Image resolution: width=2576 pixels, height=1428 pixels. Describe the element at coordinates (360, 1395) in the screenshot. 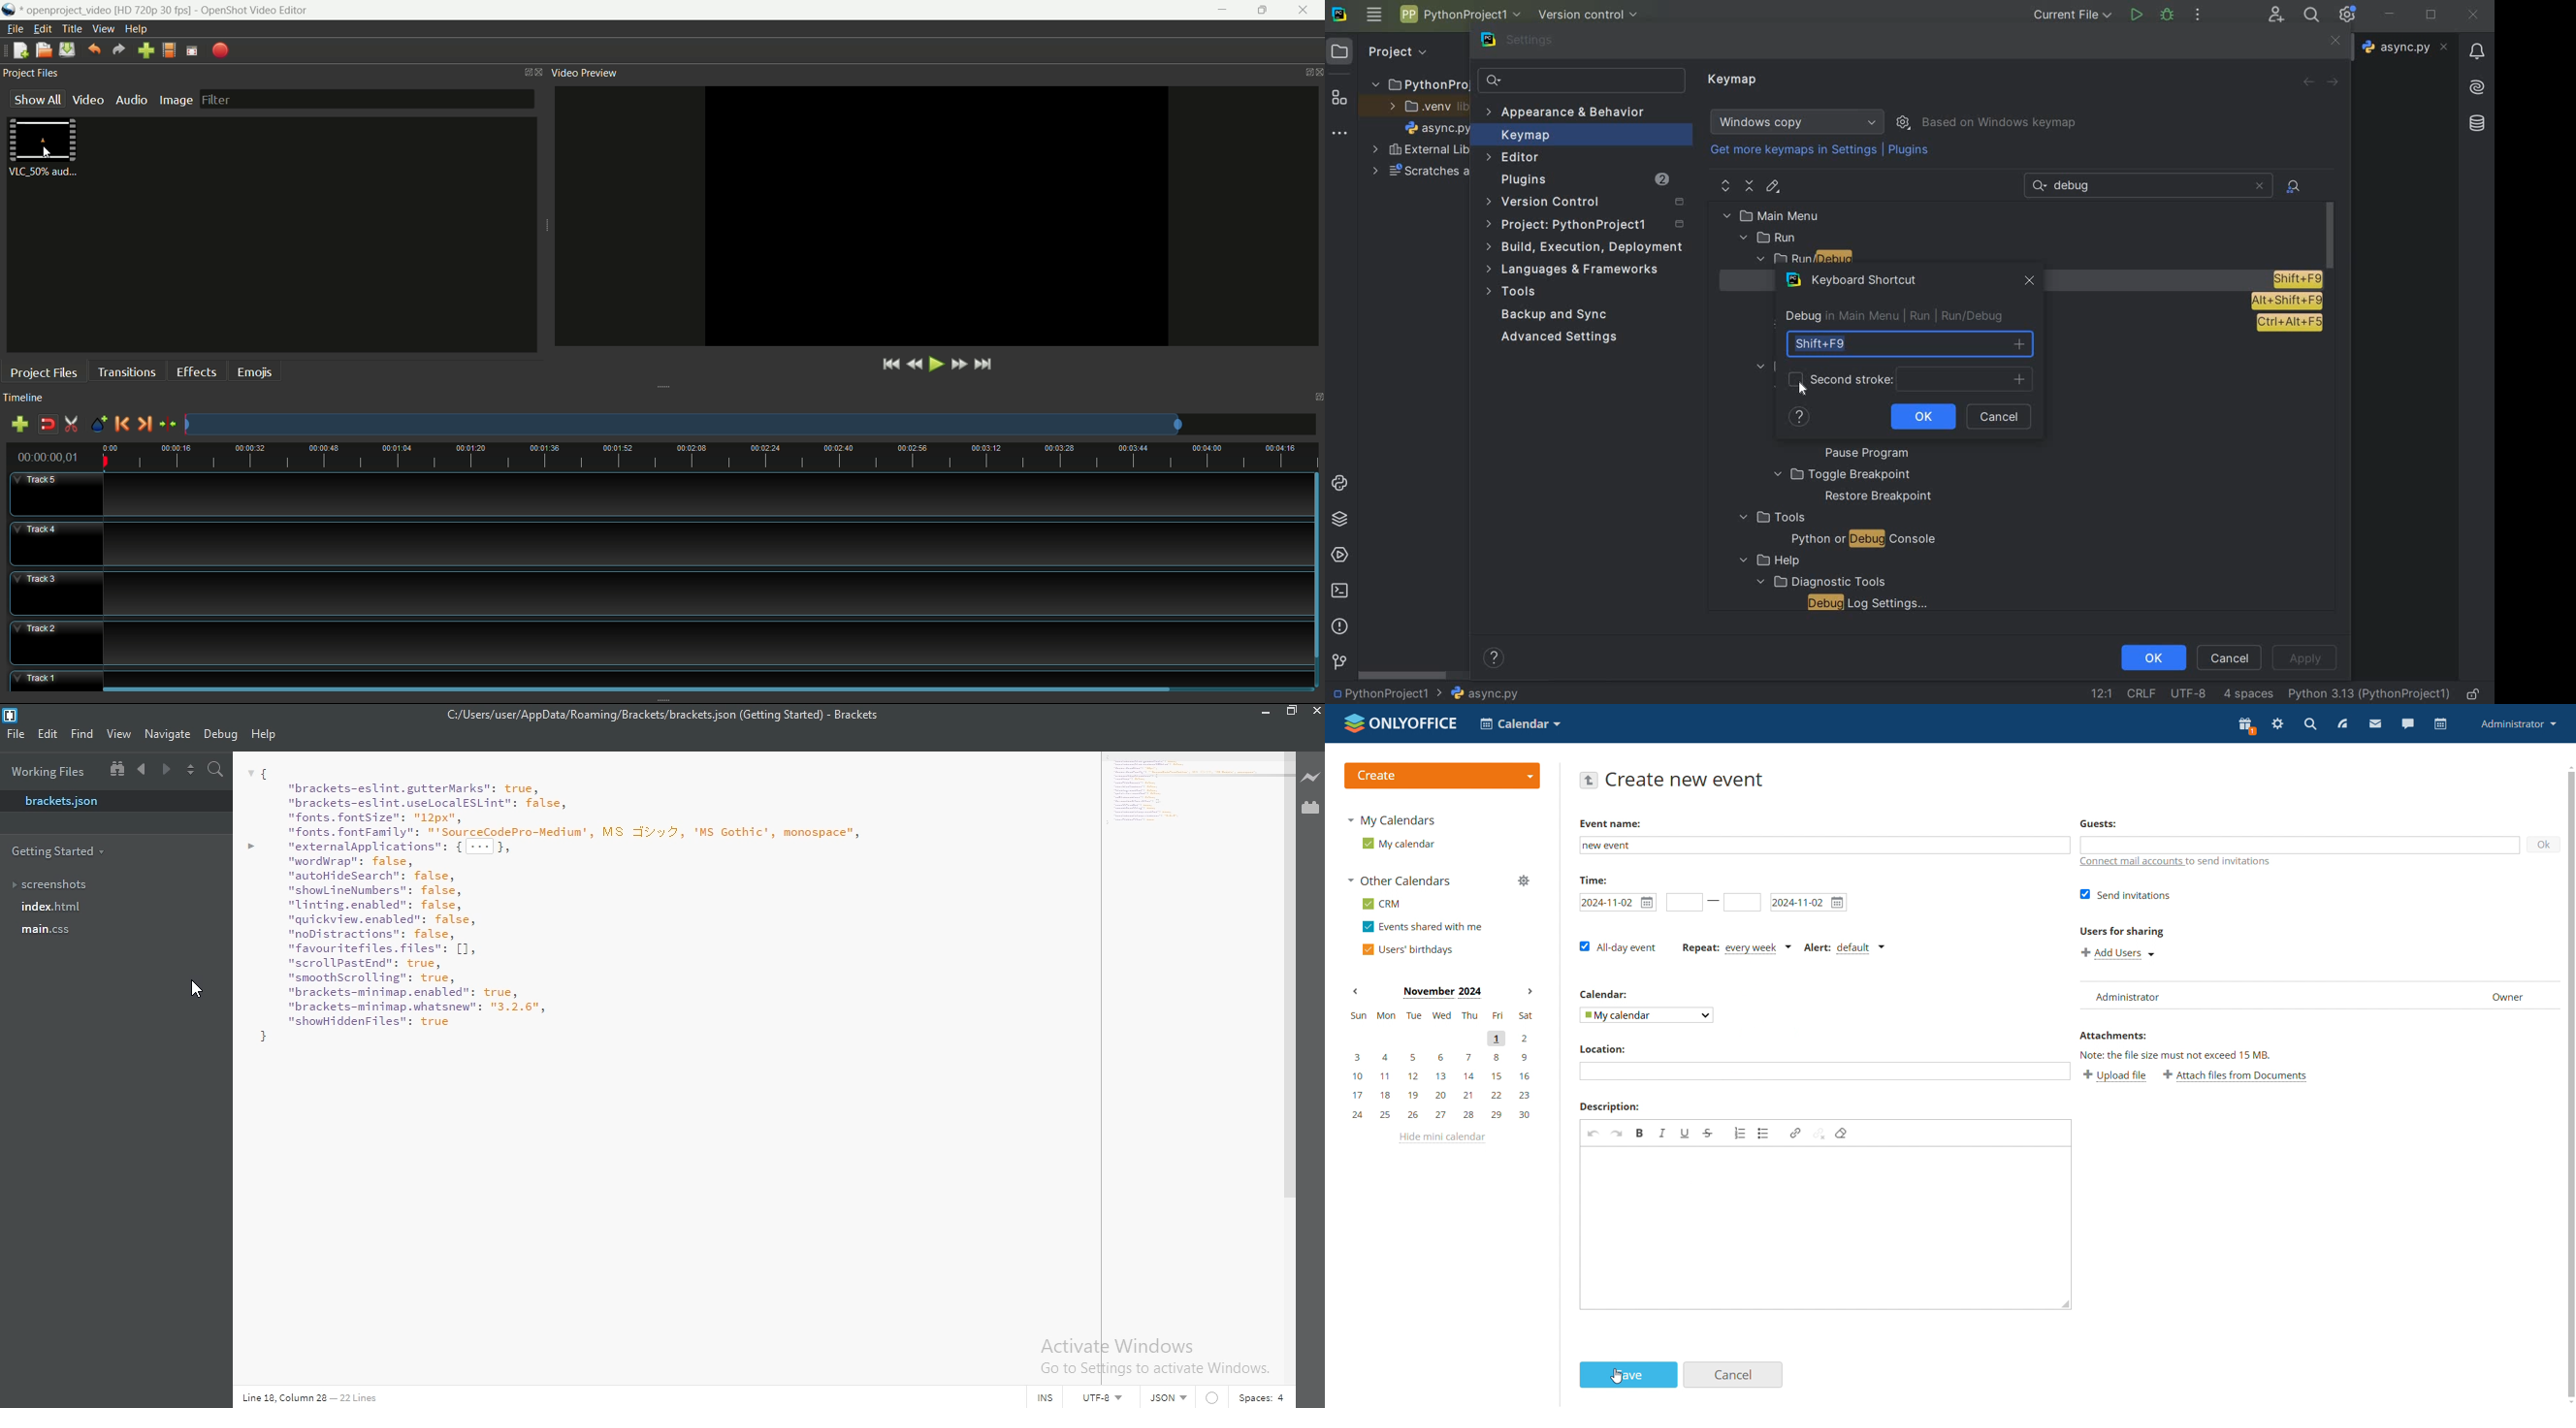

I see `22 Line` at that location.